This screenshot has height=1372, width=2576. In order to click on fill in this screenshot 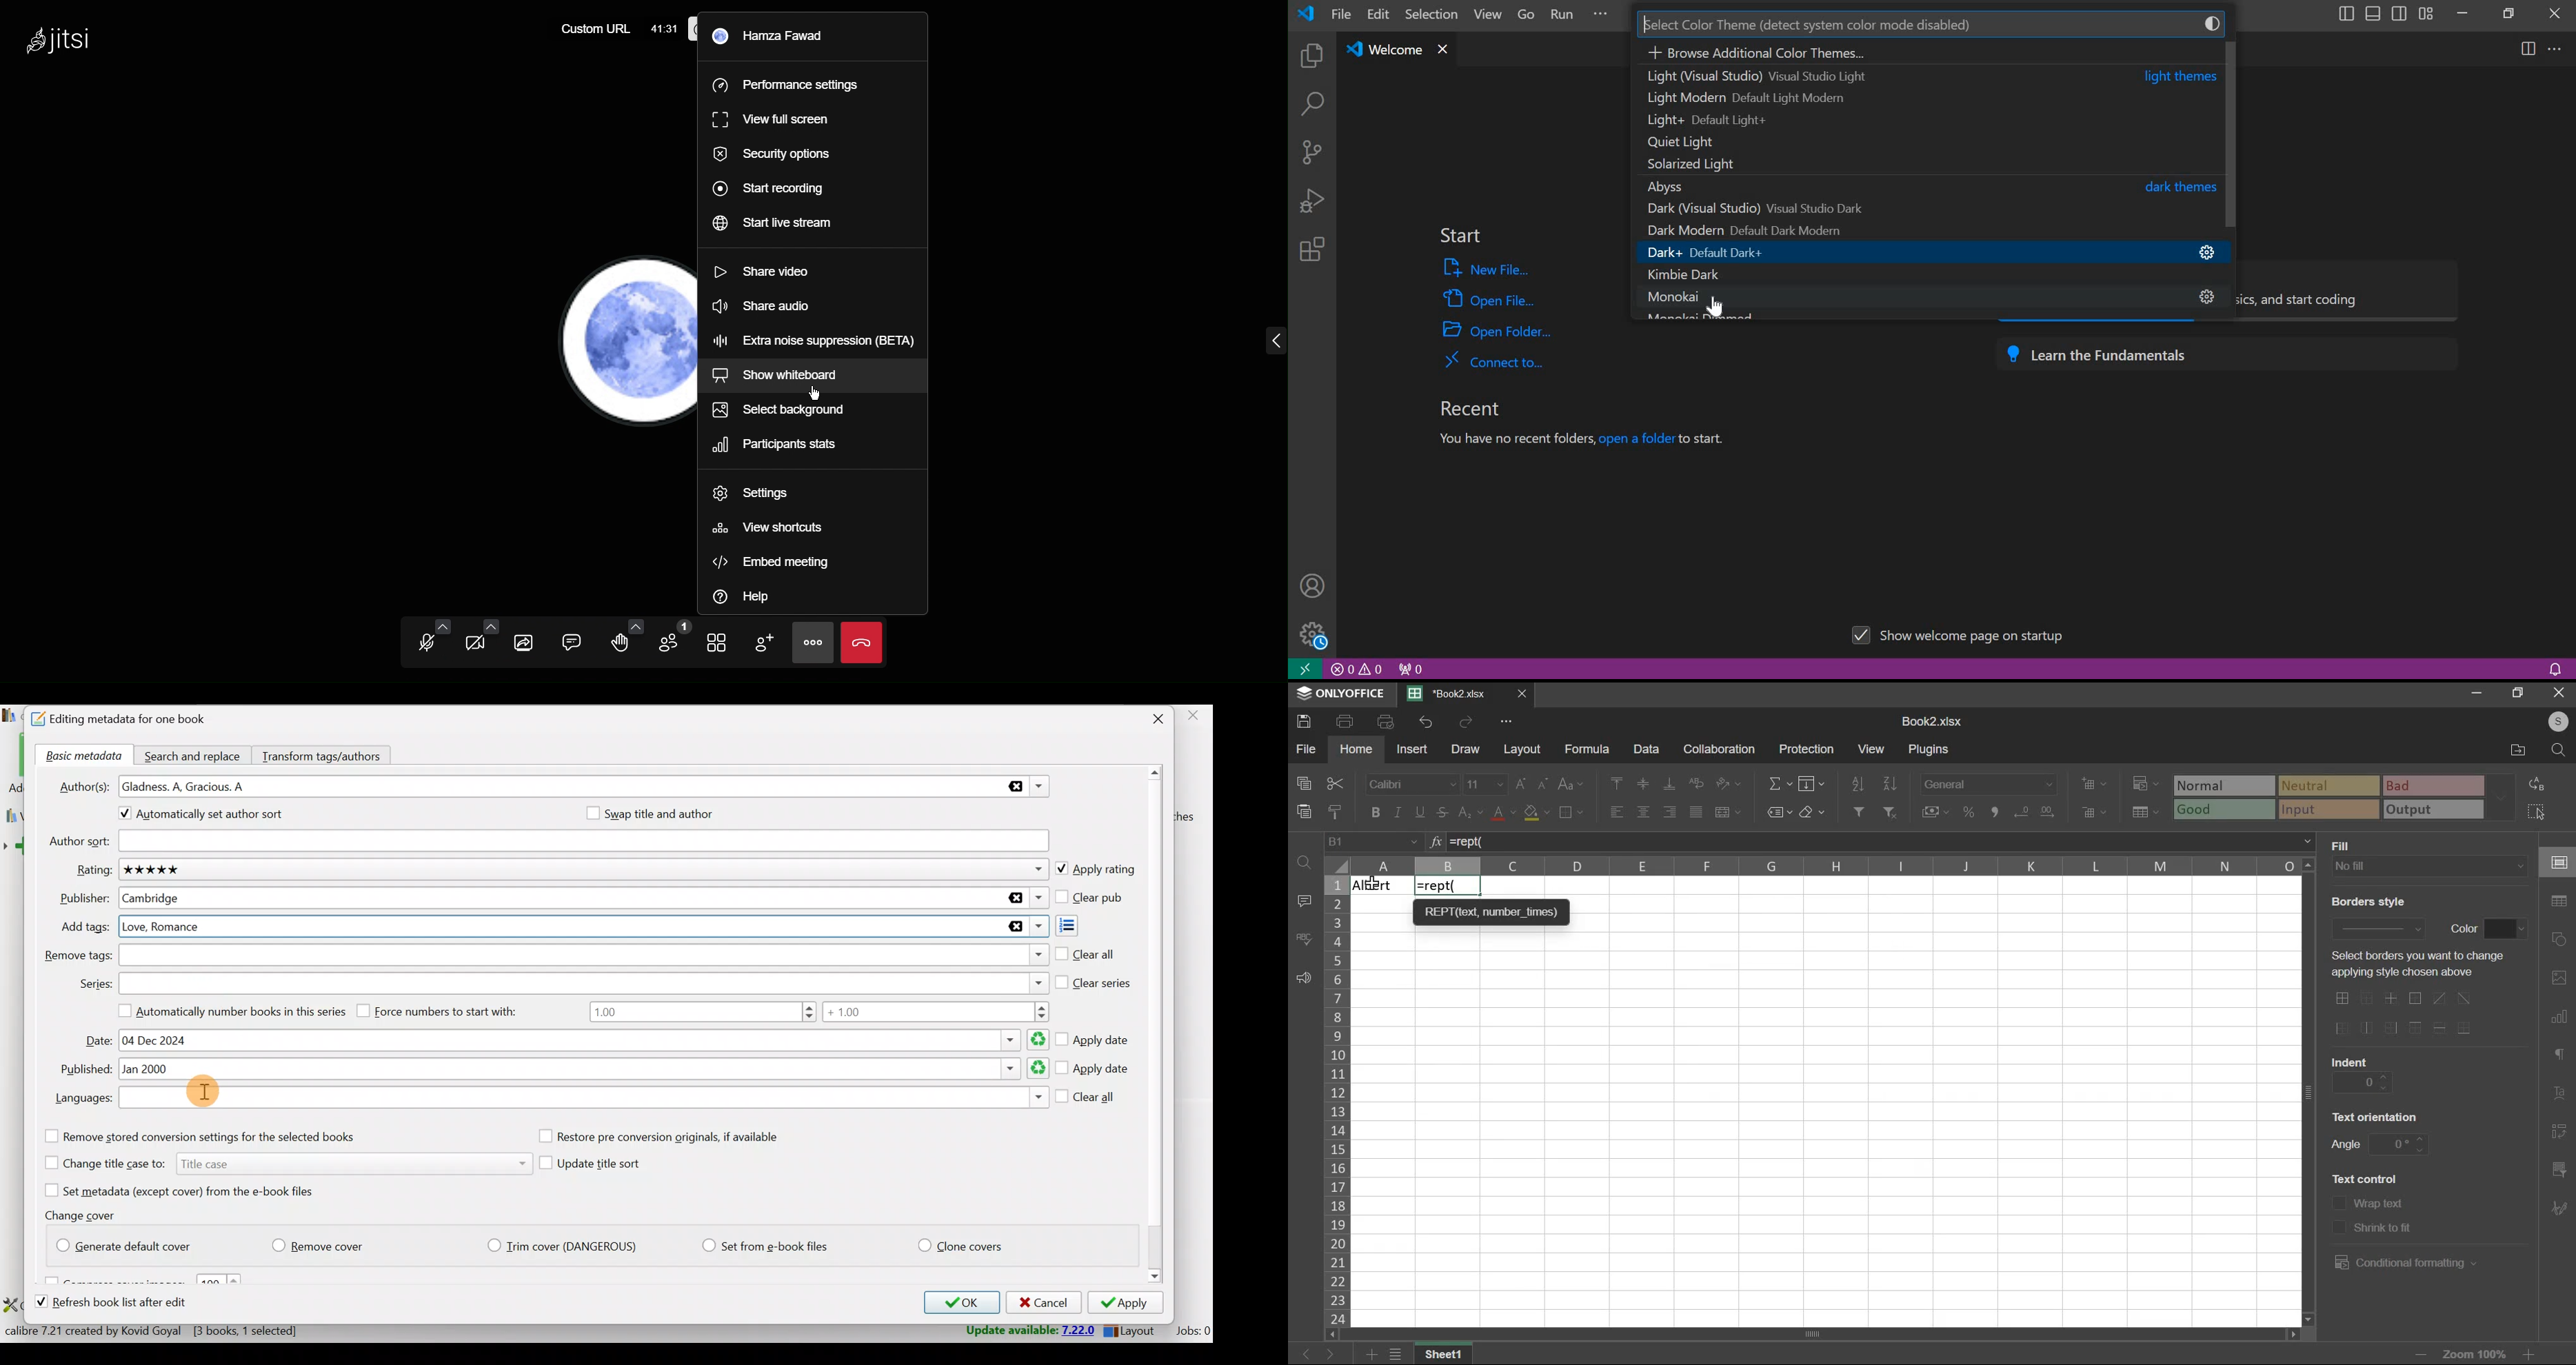, I will do `click(1811, 784)`.